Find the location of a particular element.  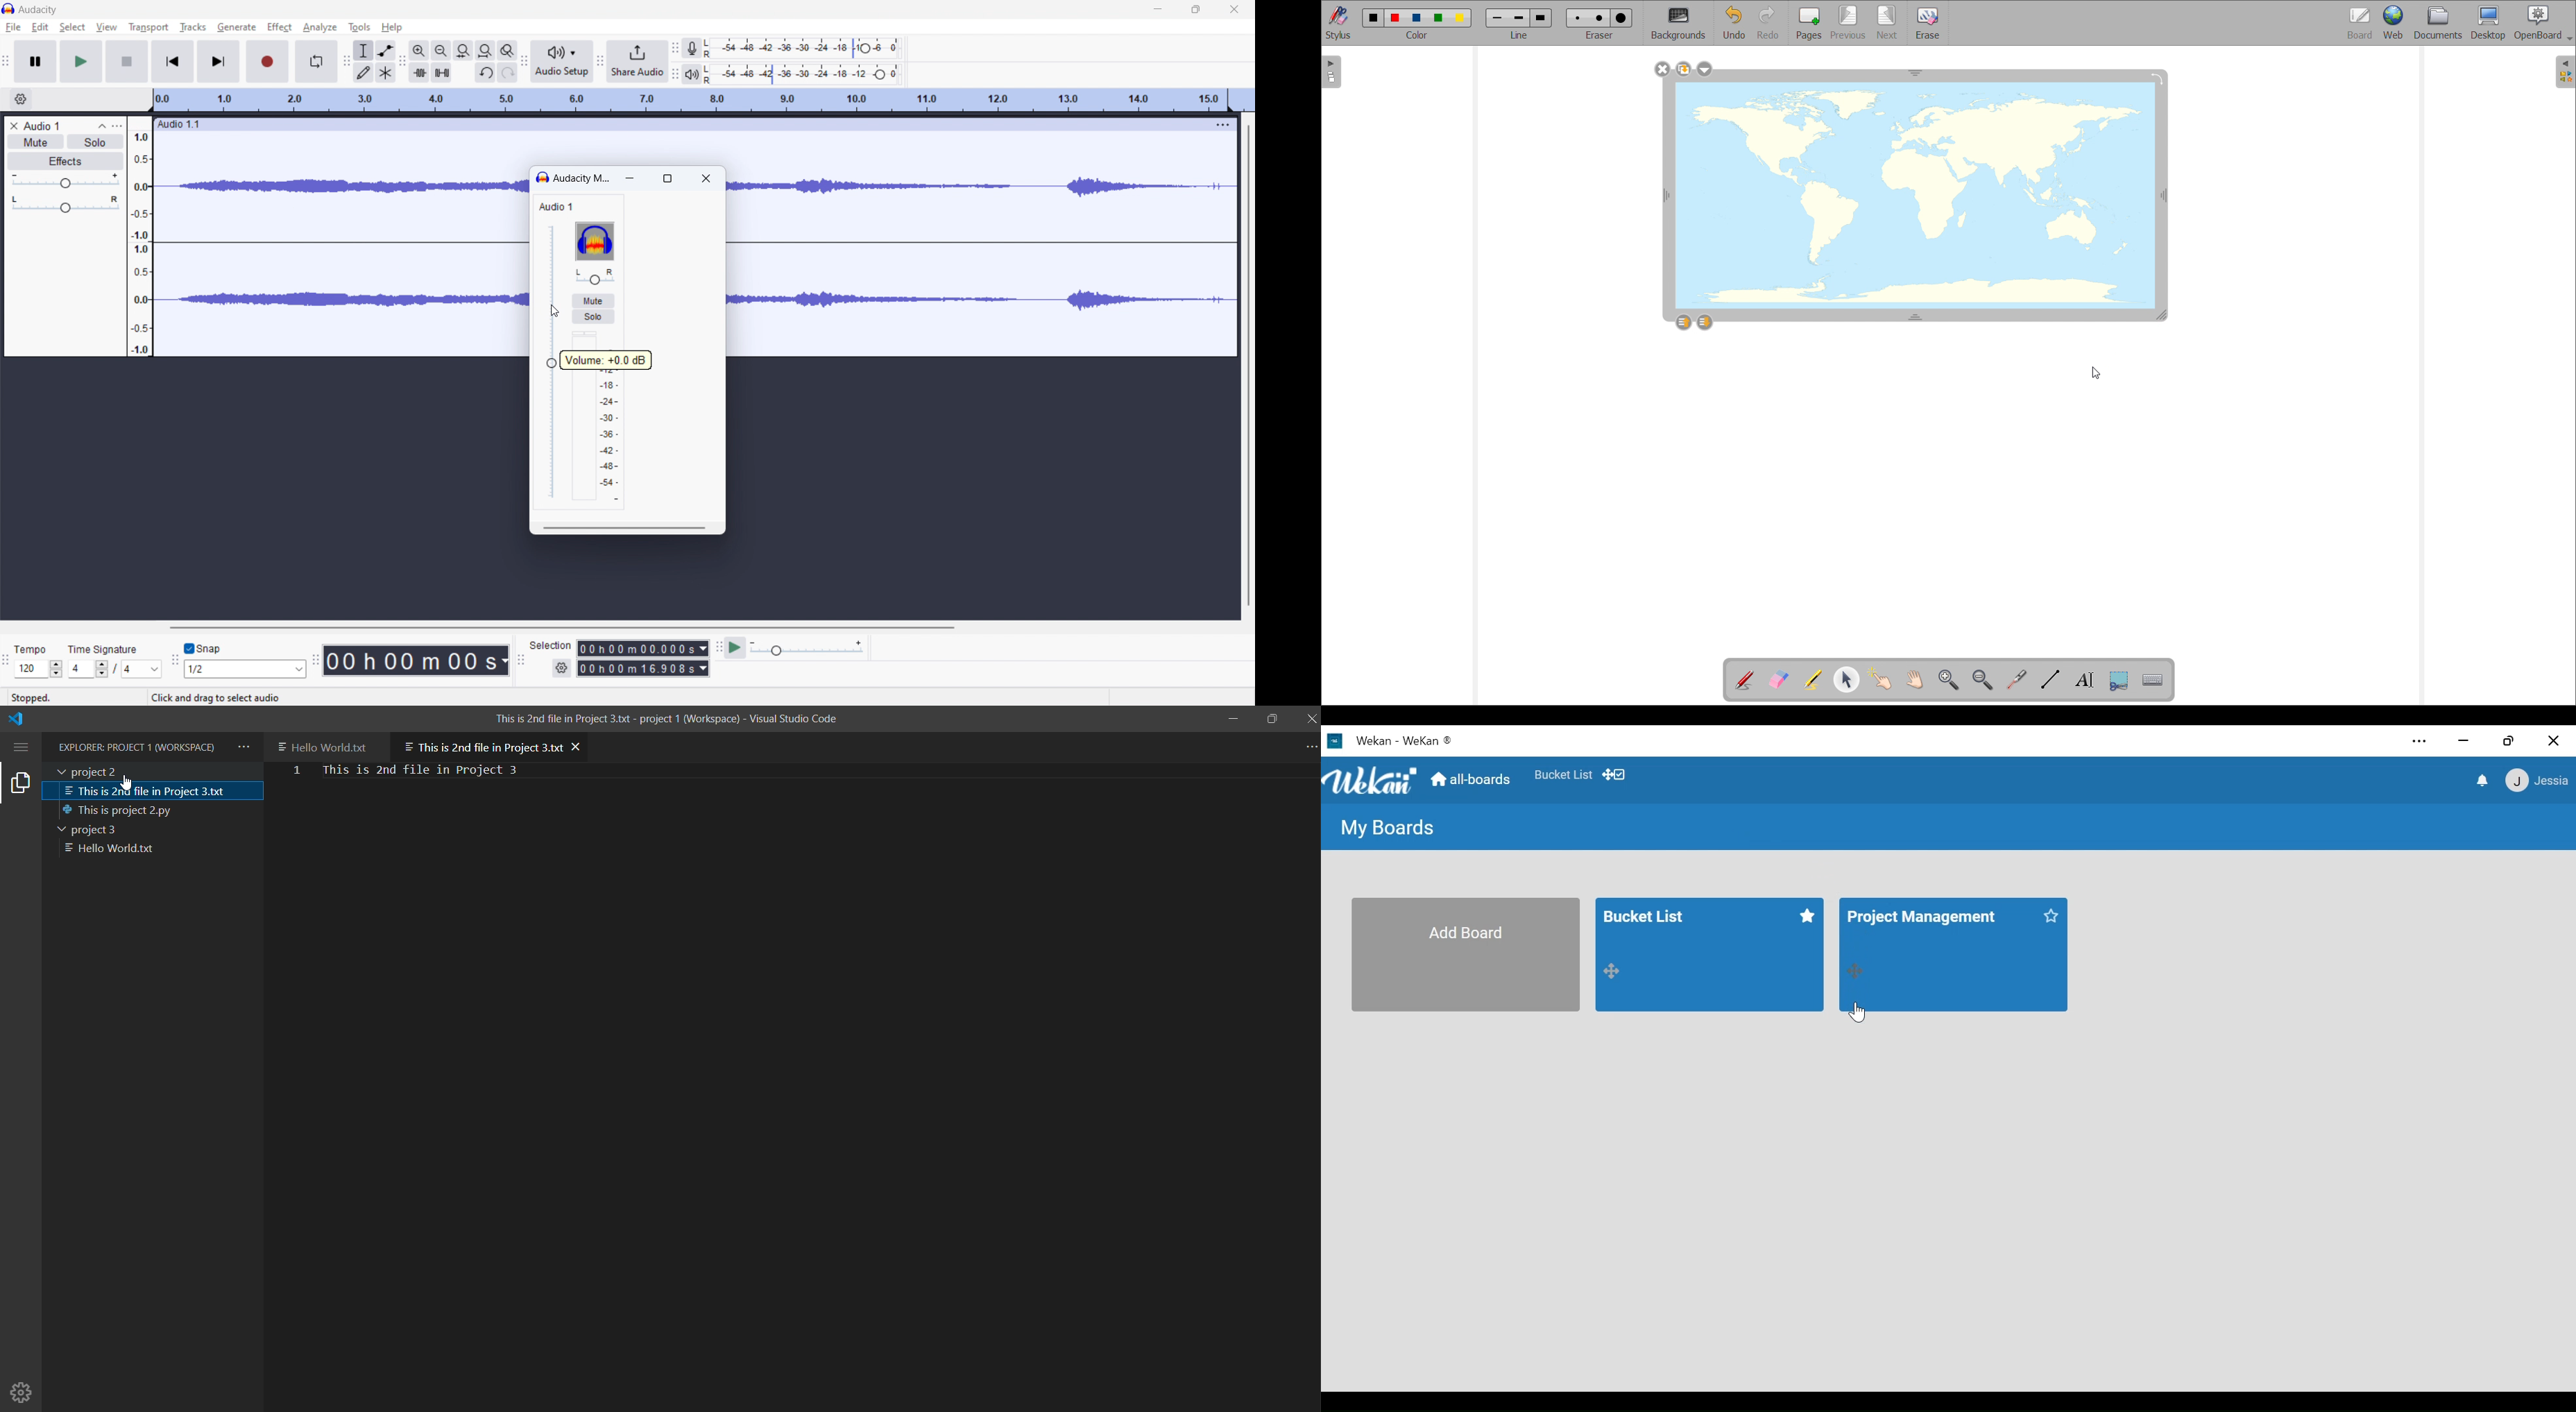

draw tool is located at coordinates (362, 72).